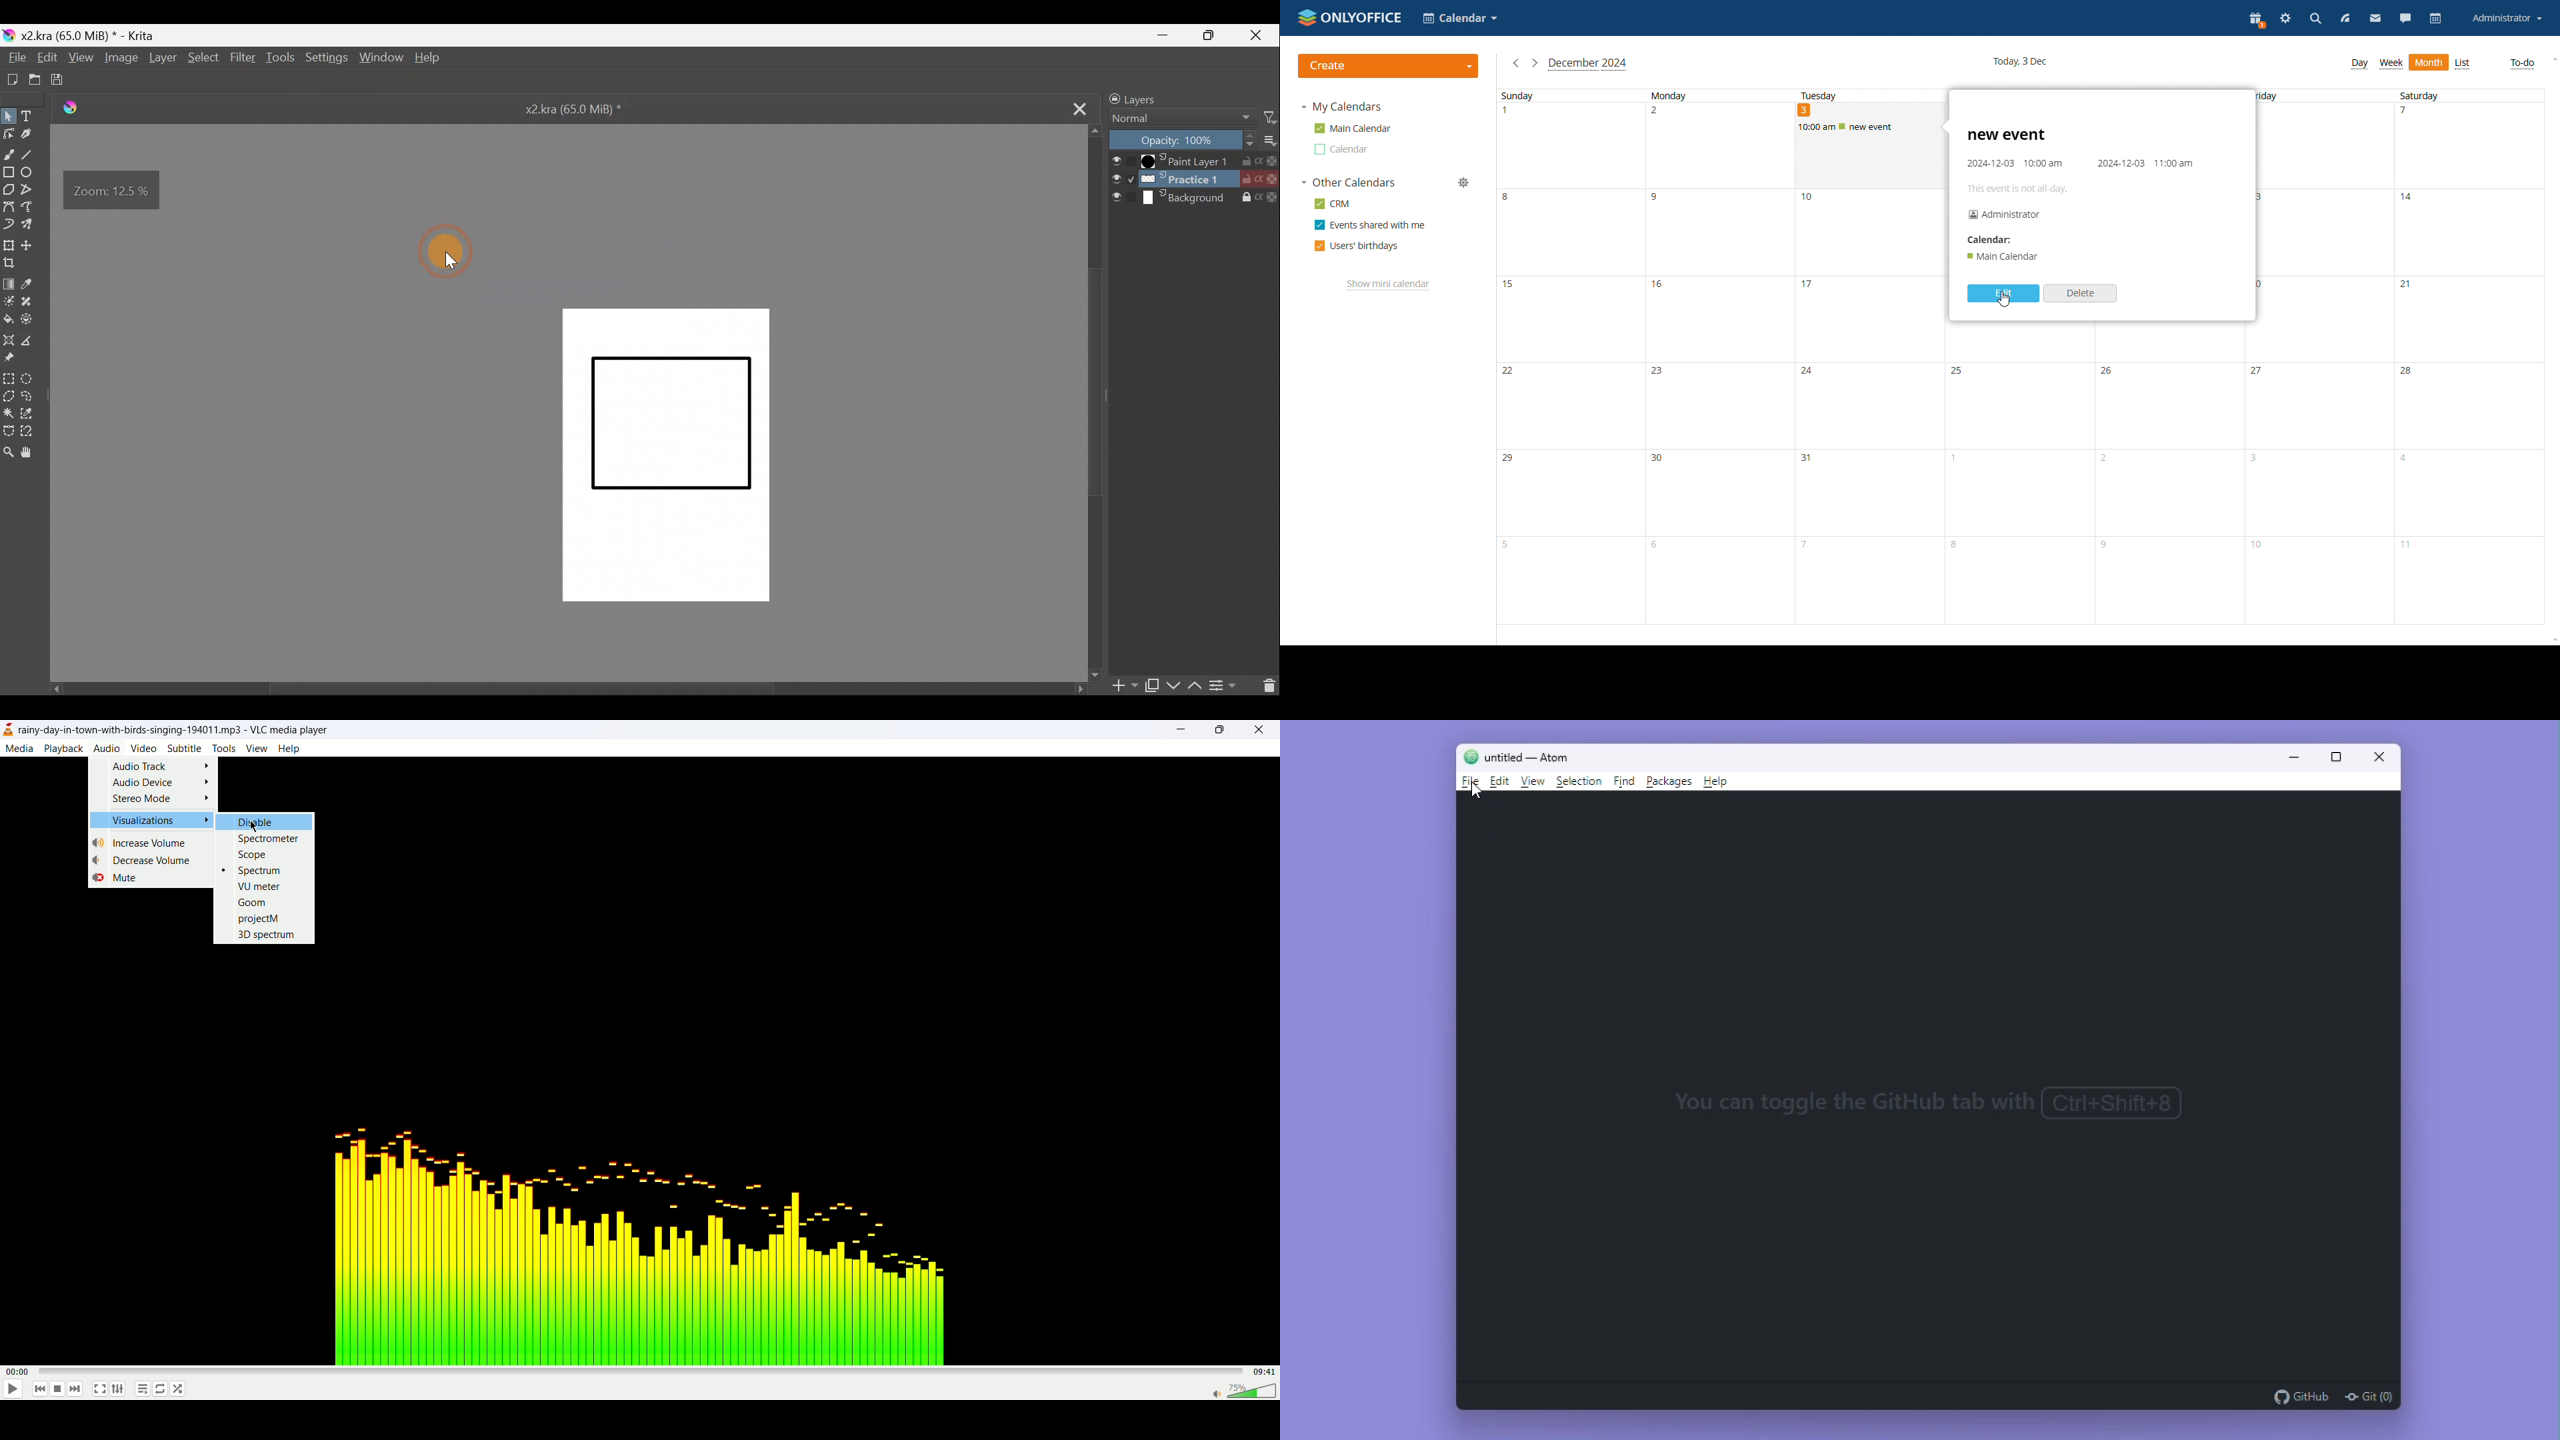  Describe the element at coordinates (1219, 730) in the screenshot. I see `maximize` at that location.